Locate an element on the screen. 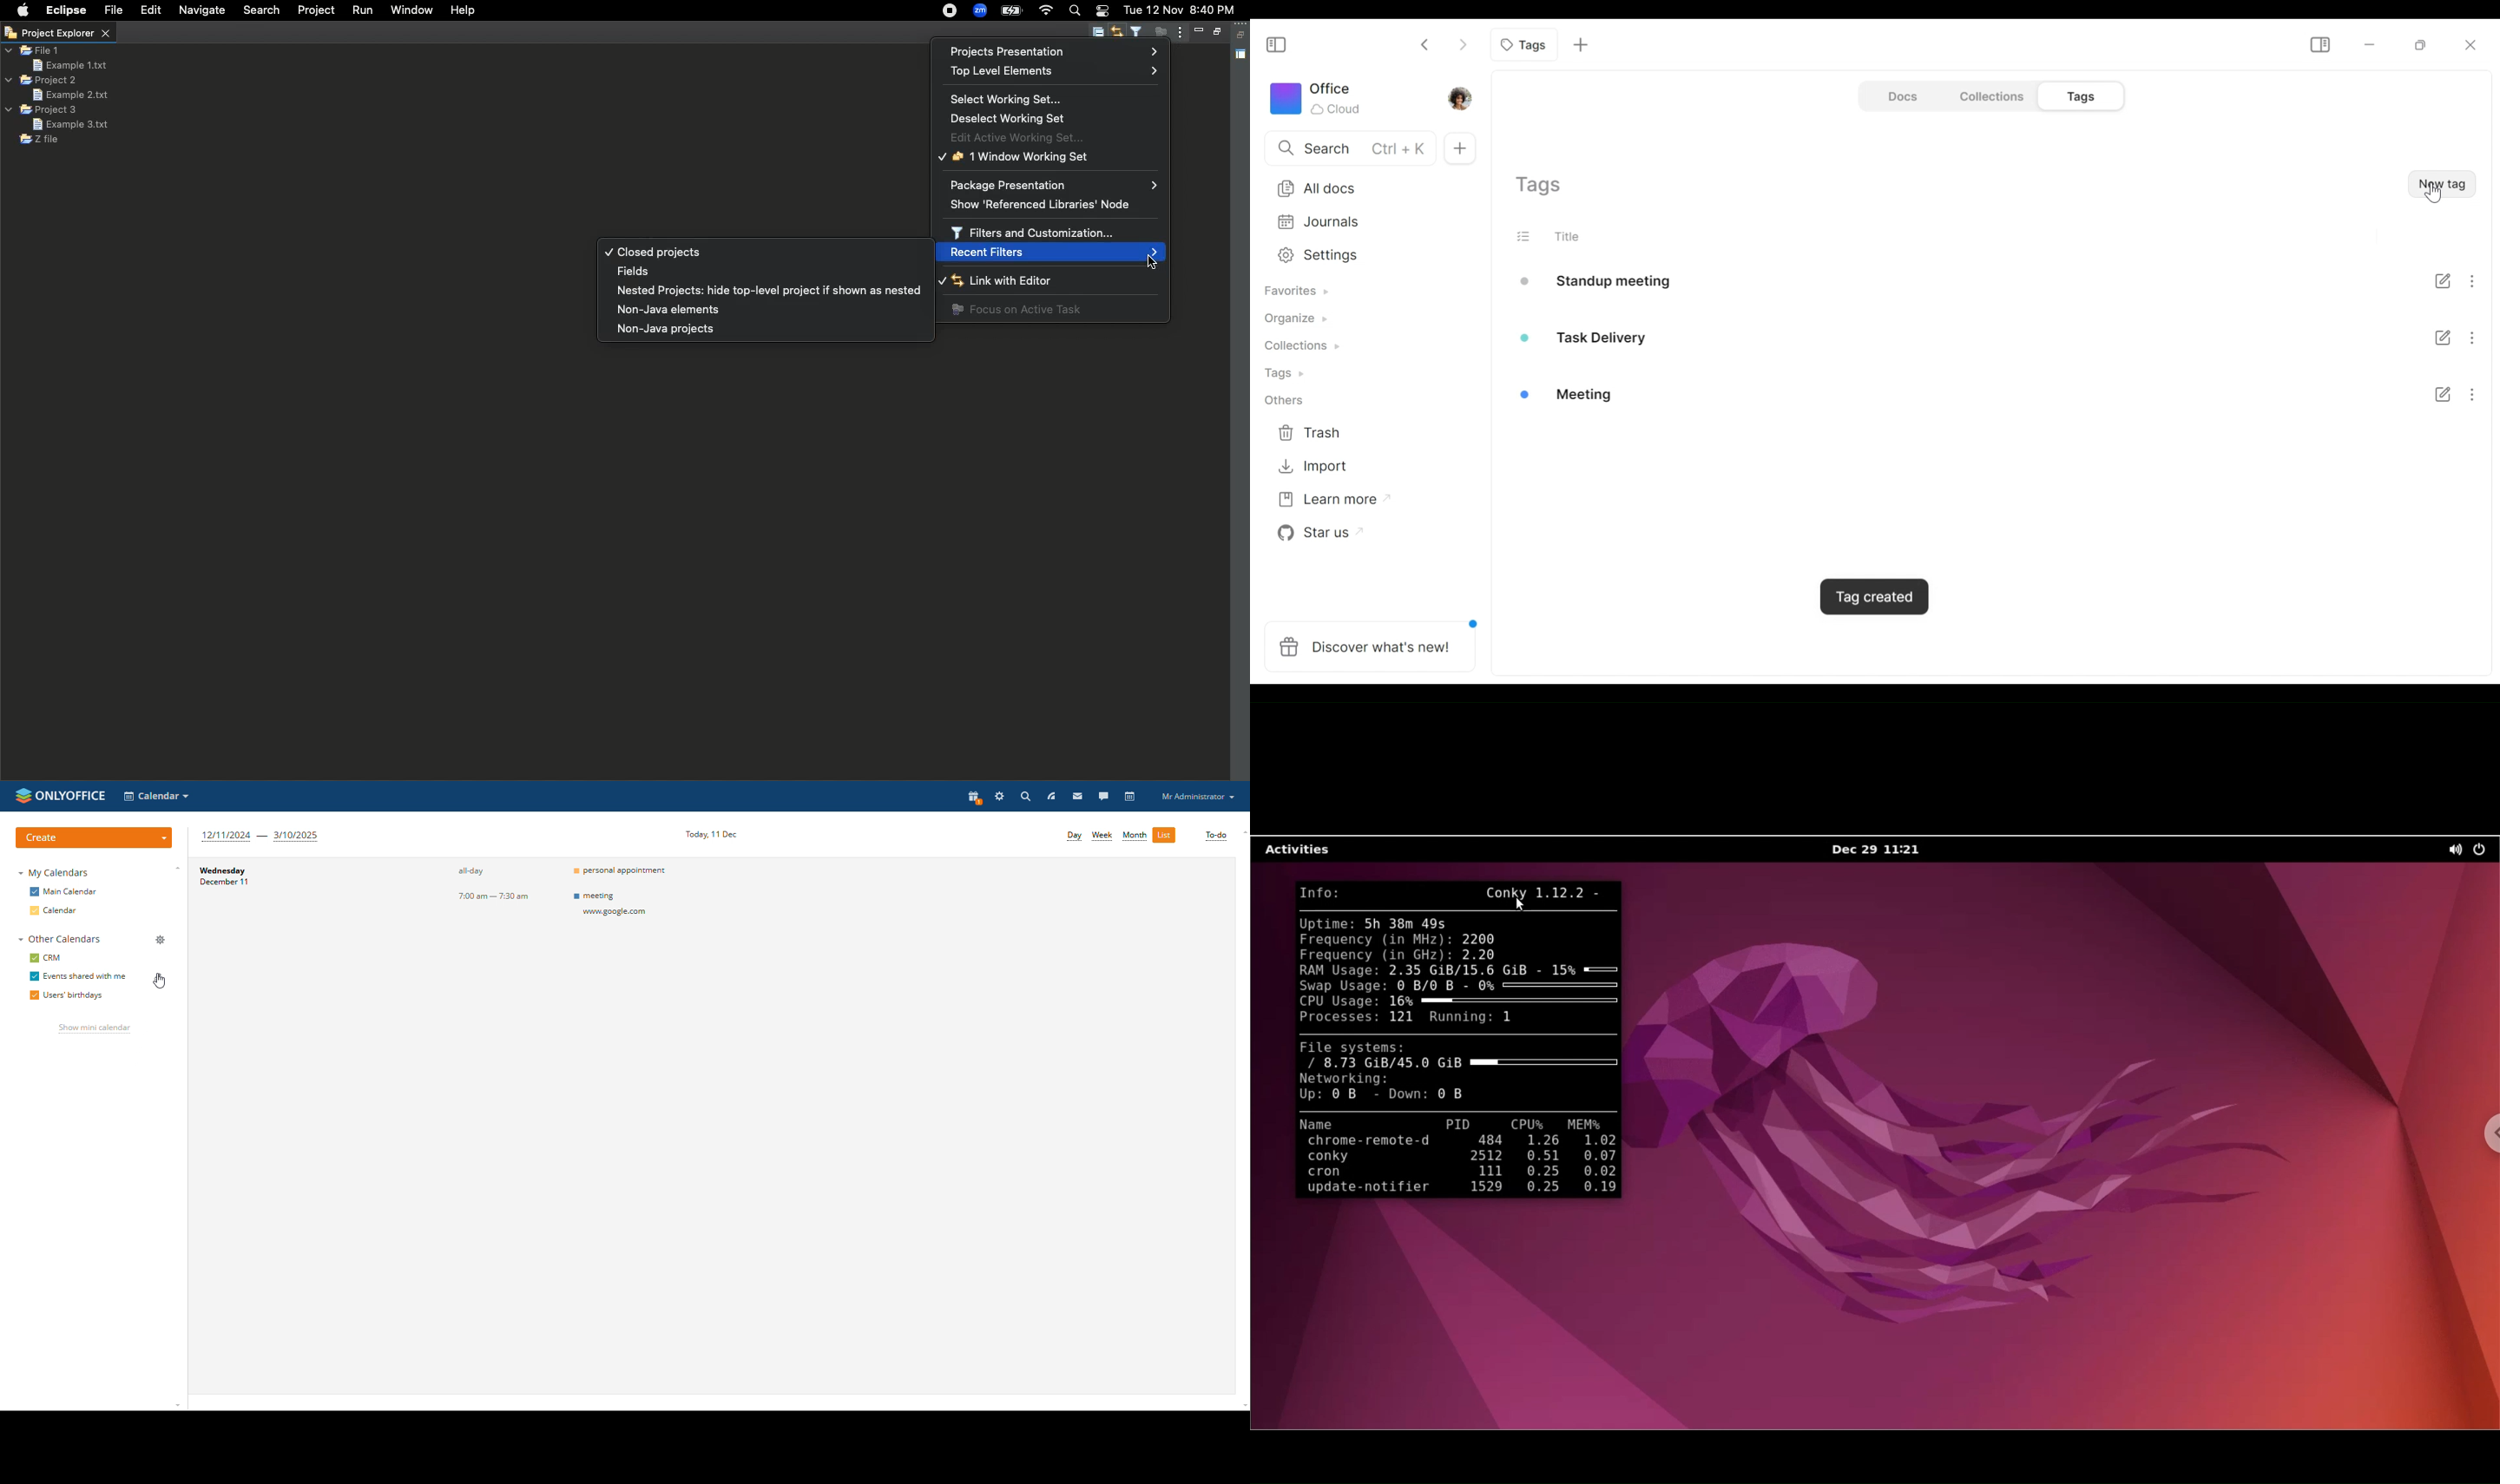  Profile photo is located at coordinates (1458, 98).